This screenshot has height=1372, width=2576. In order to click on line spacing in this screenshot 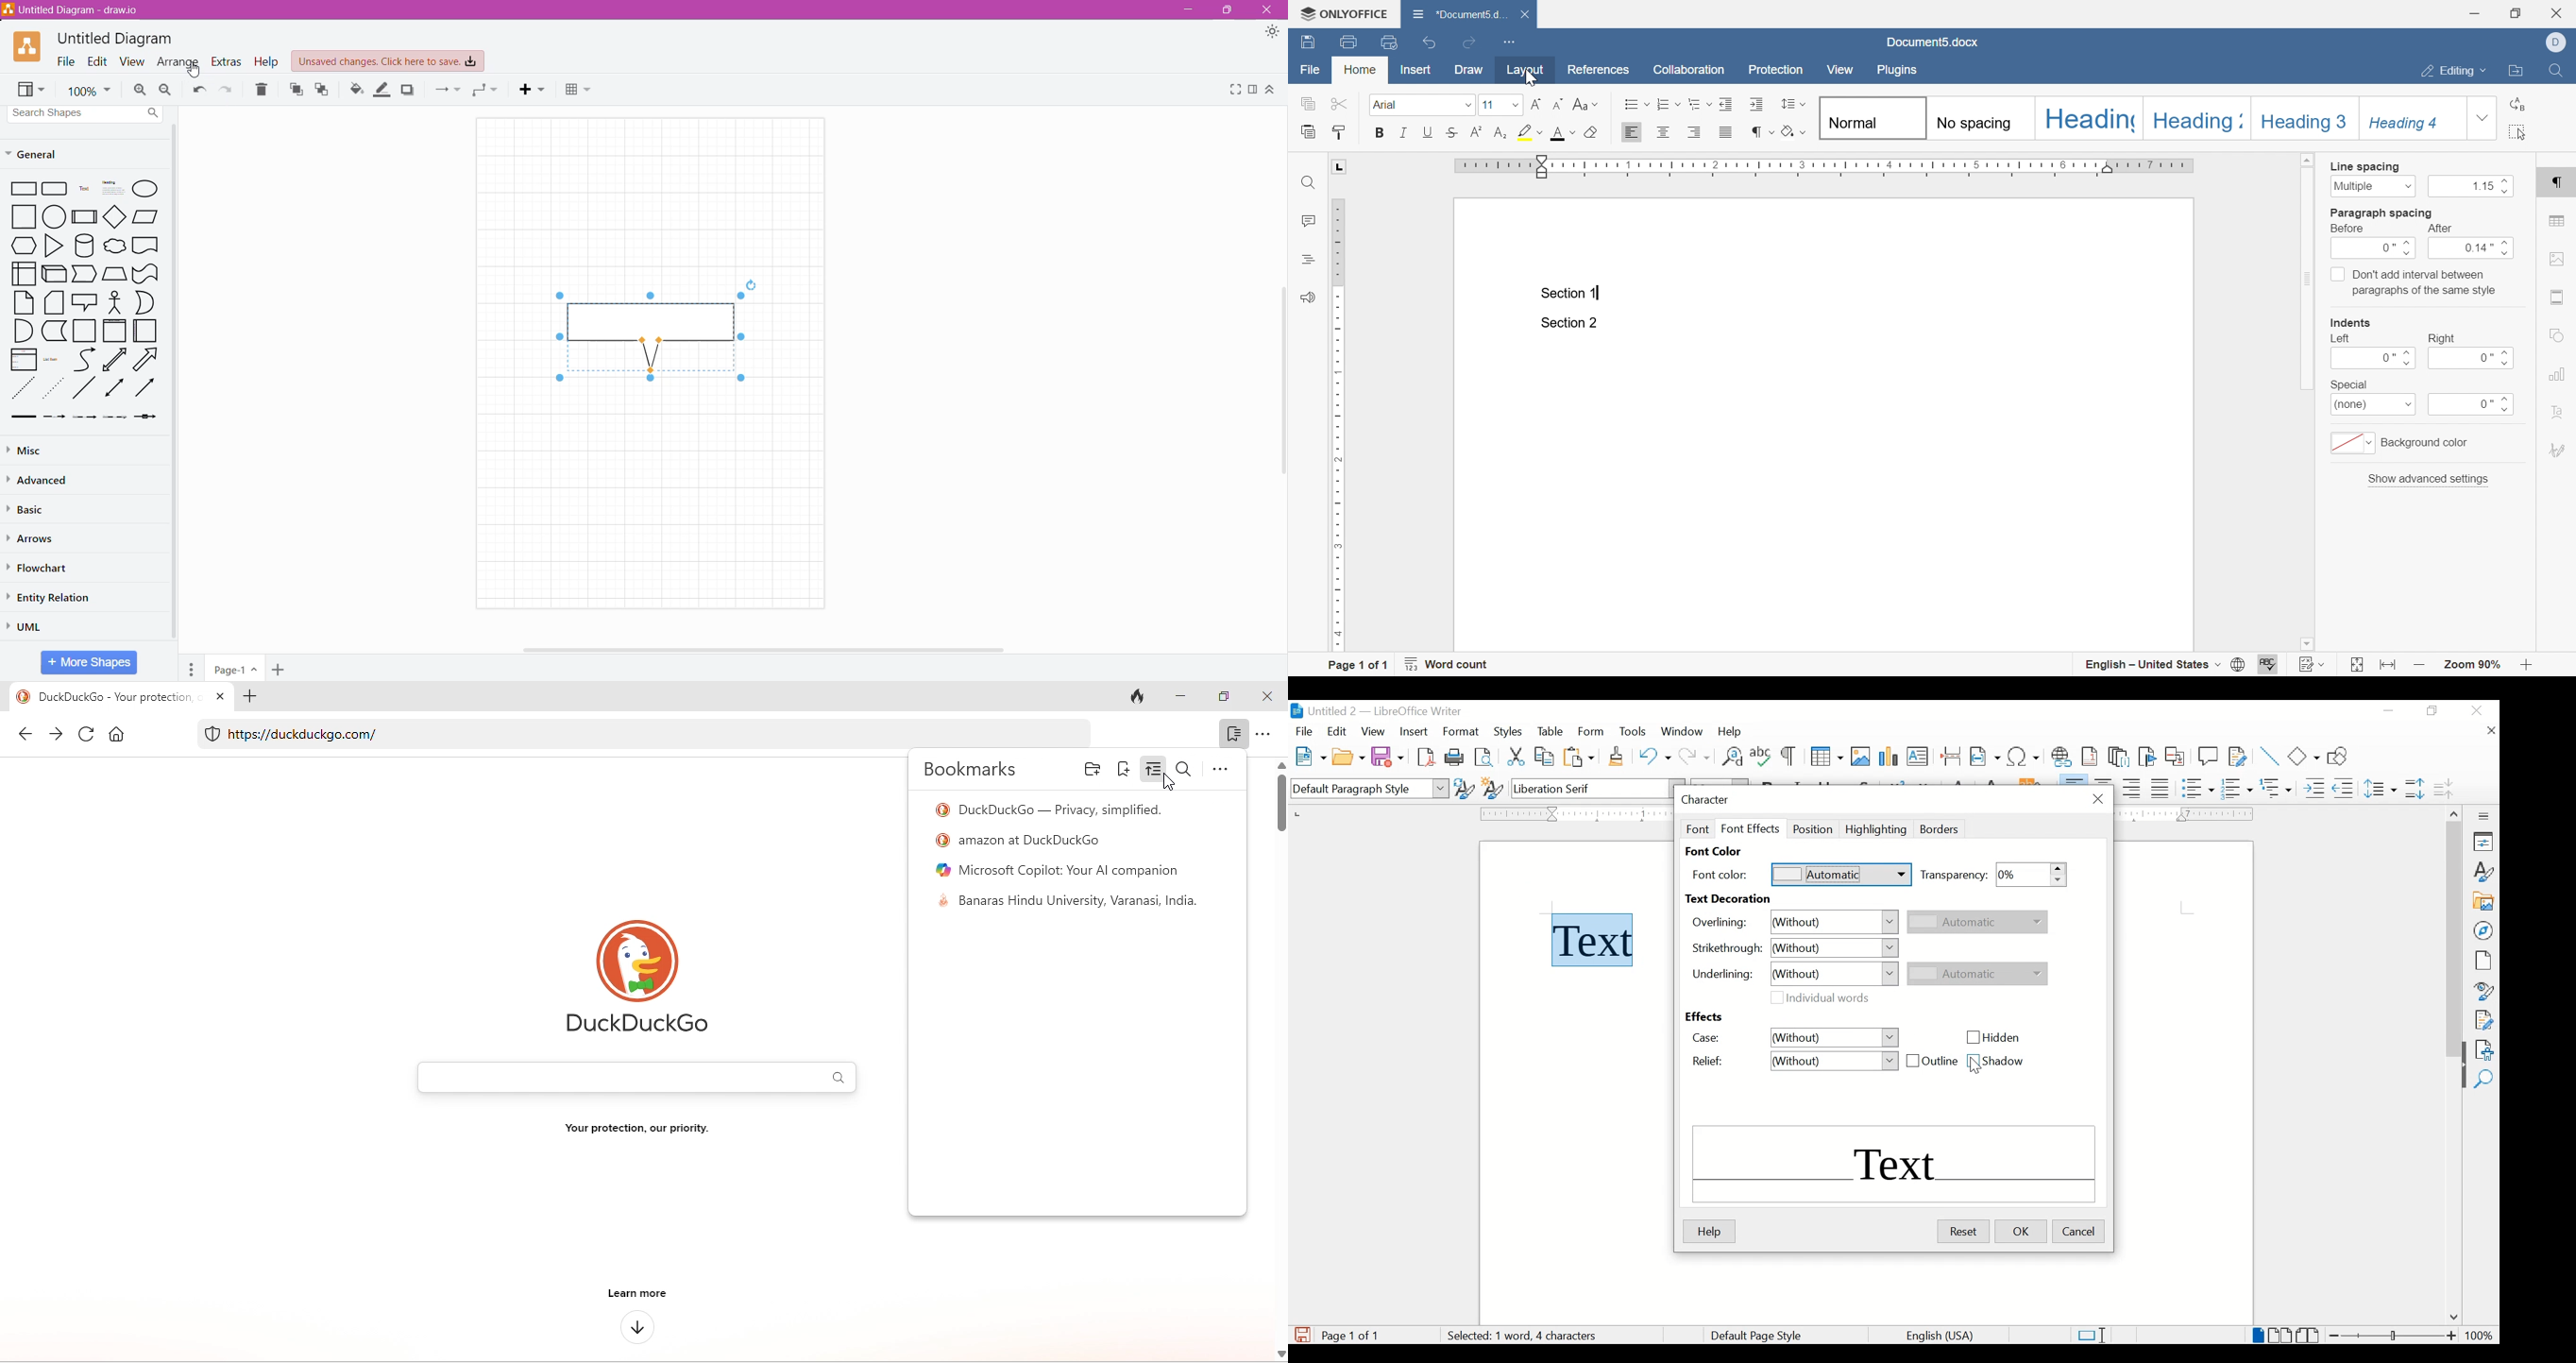, I will do `click(2365, 167)`.